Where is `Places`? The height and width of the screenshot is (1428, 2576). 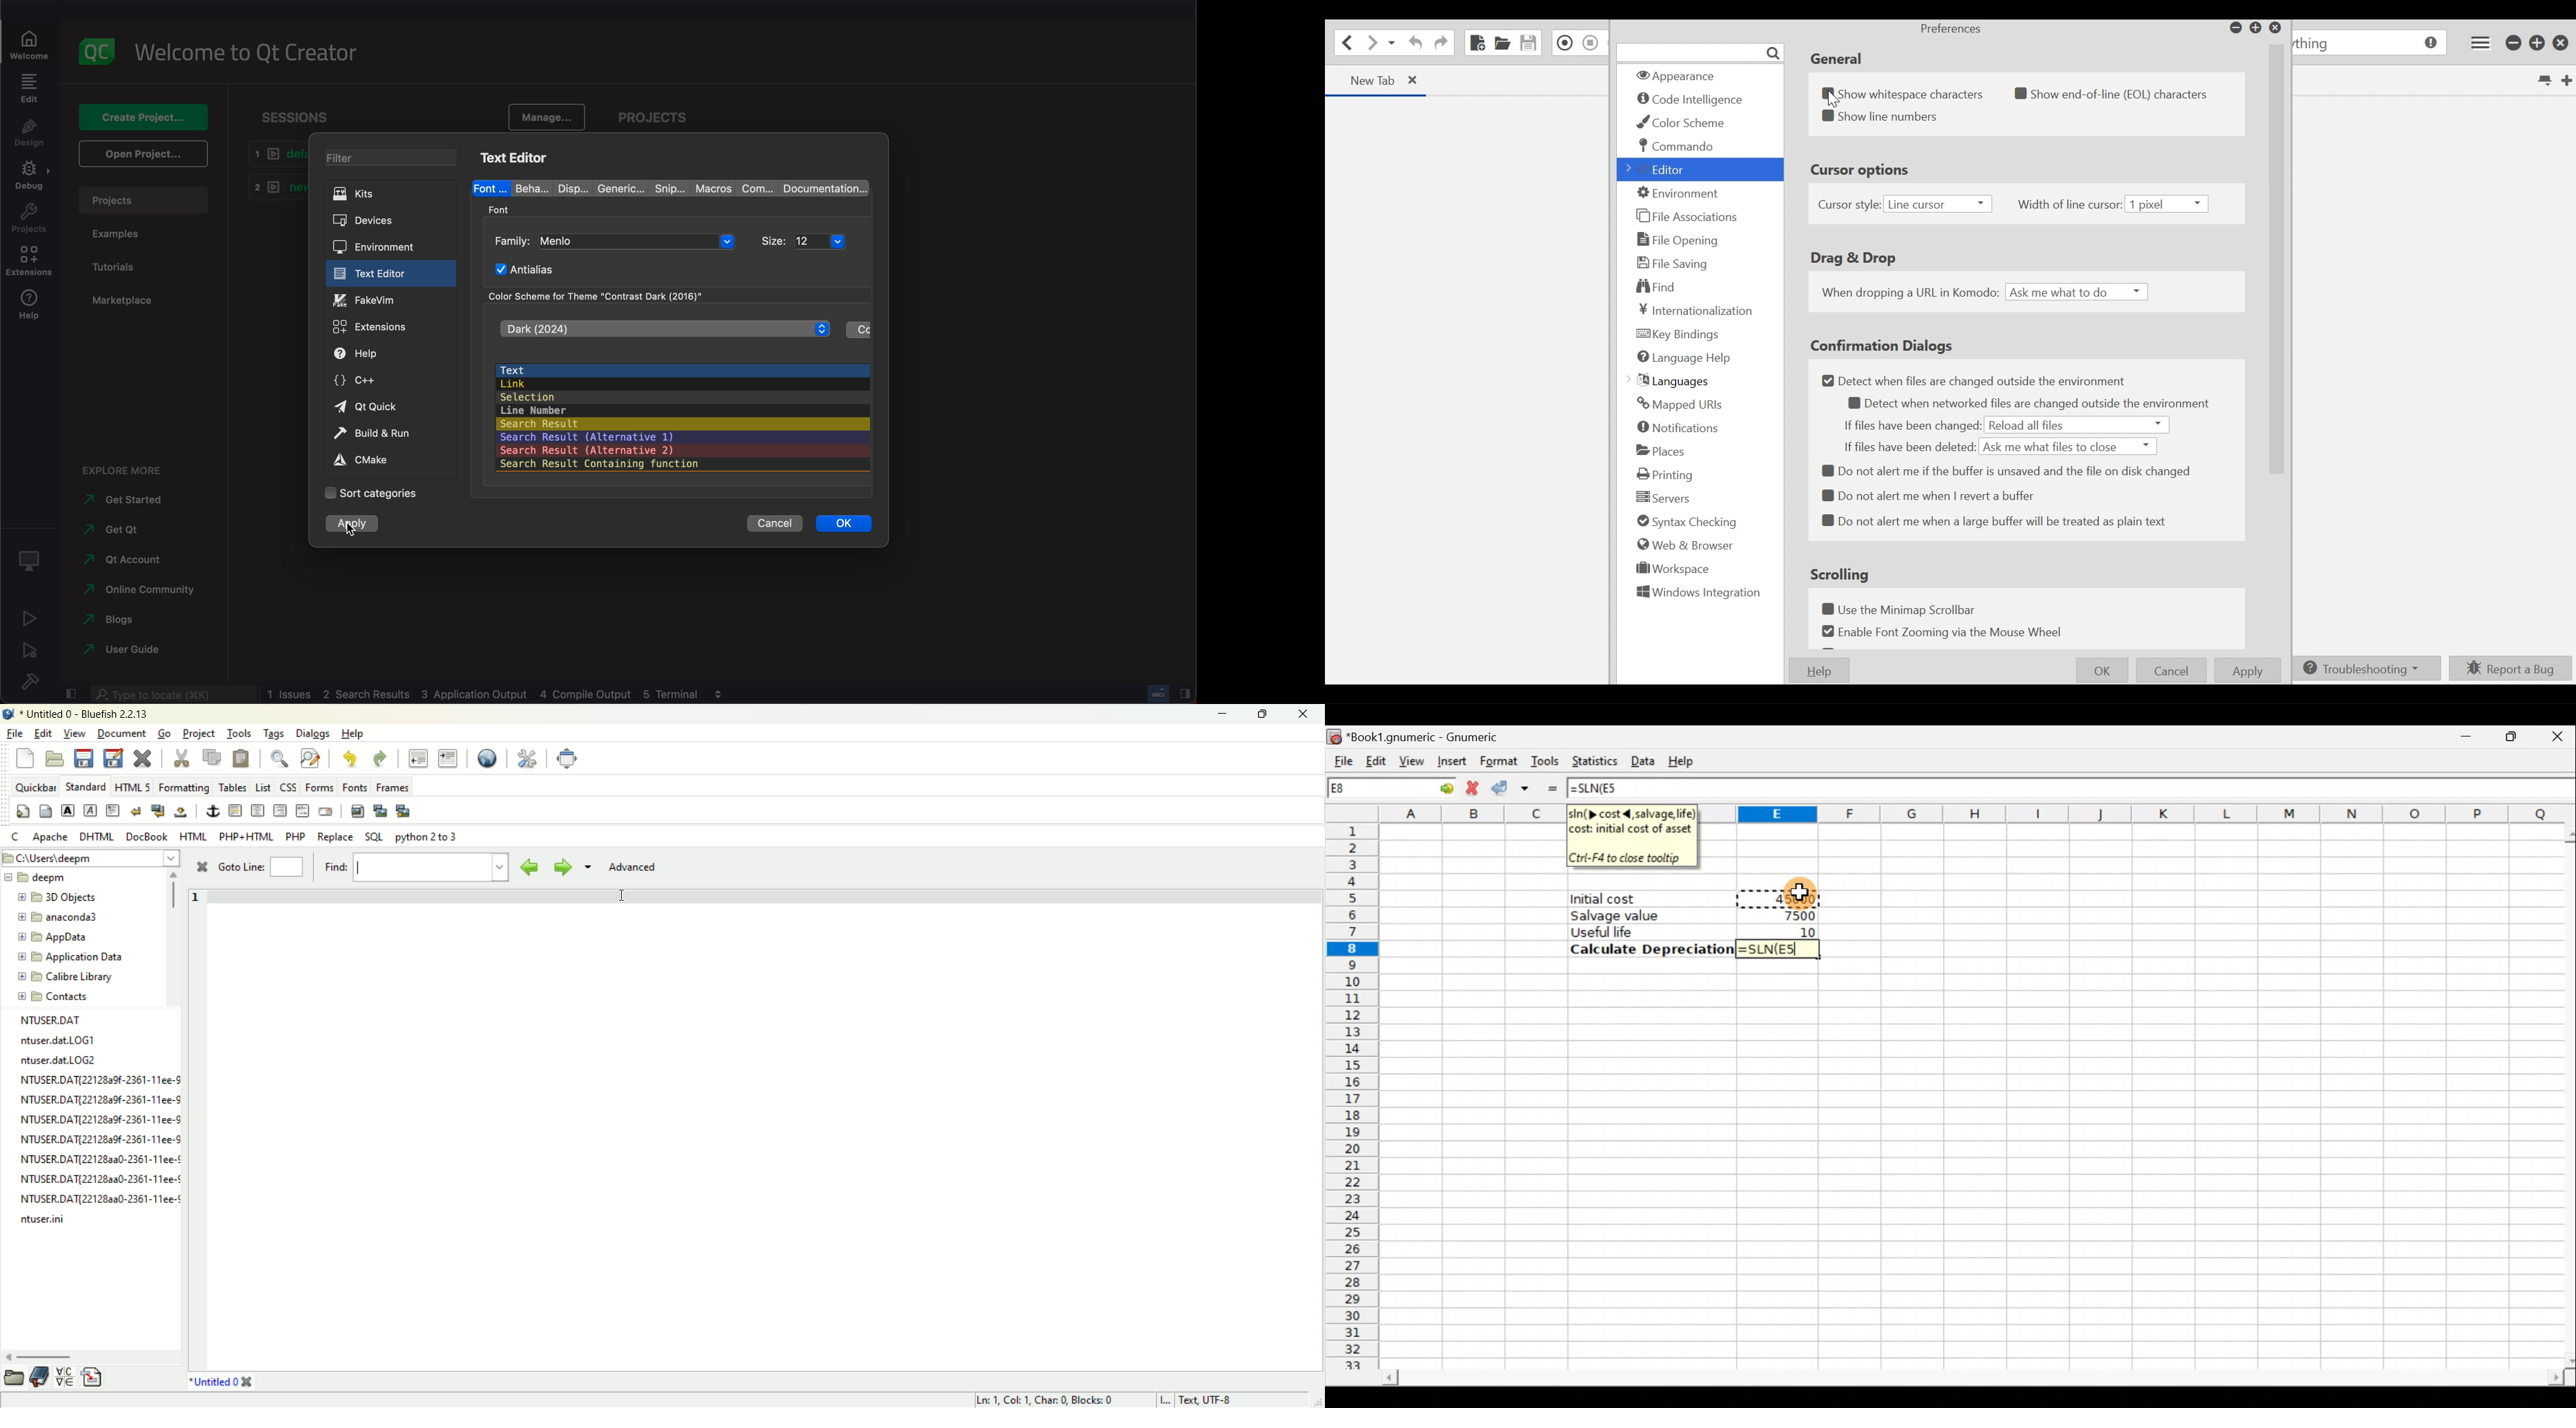 Places is located at coordinates (1667, 449).